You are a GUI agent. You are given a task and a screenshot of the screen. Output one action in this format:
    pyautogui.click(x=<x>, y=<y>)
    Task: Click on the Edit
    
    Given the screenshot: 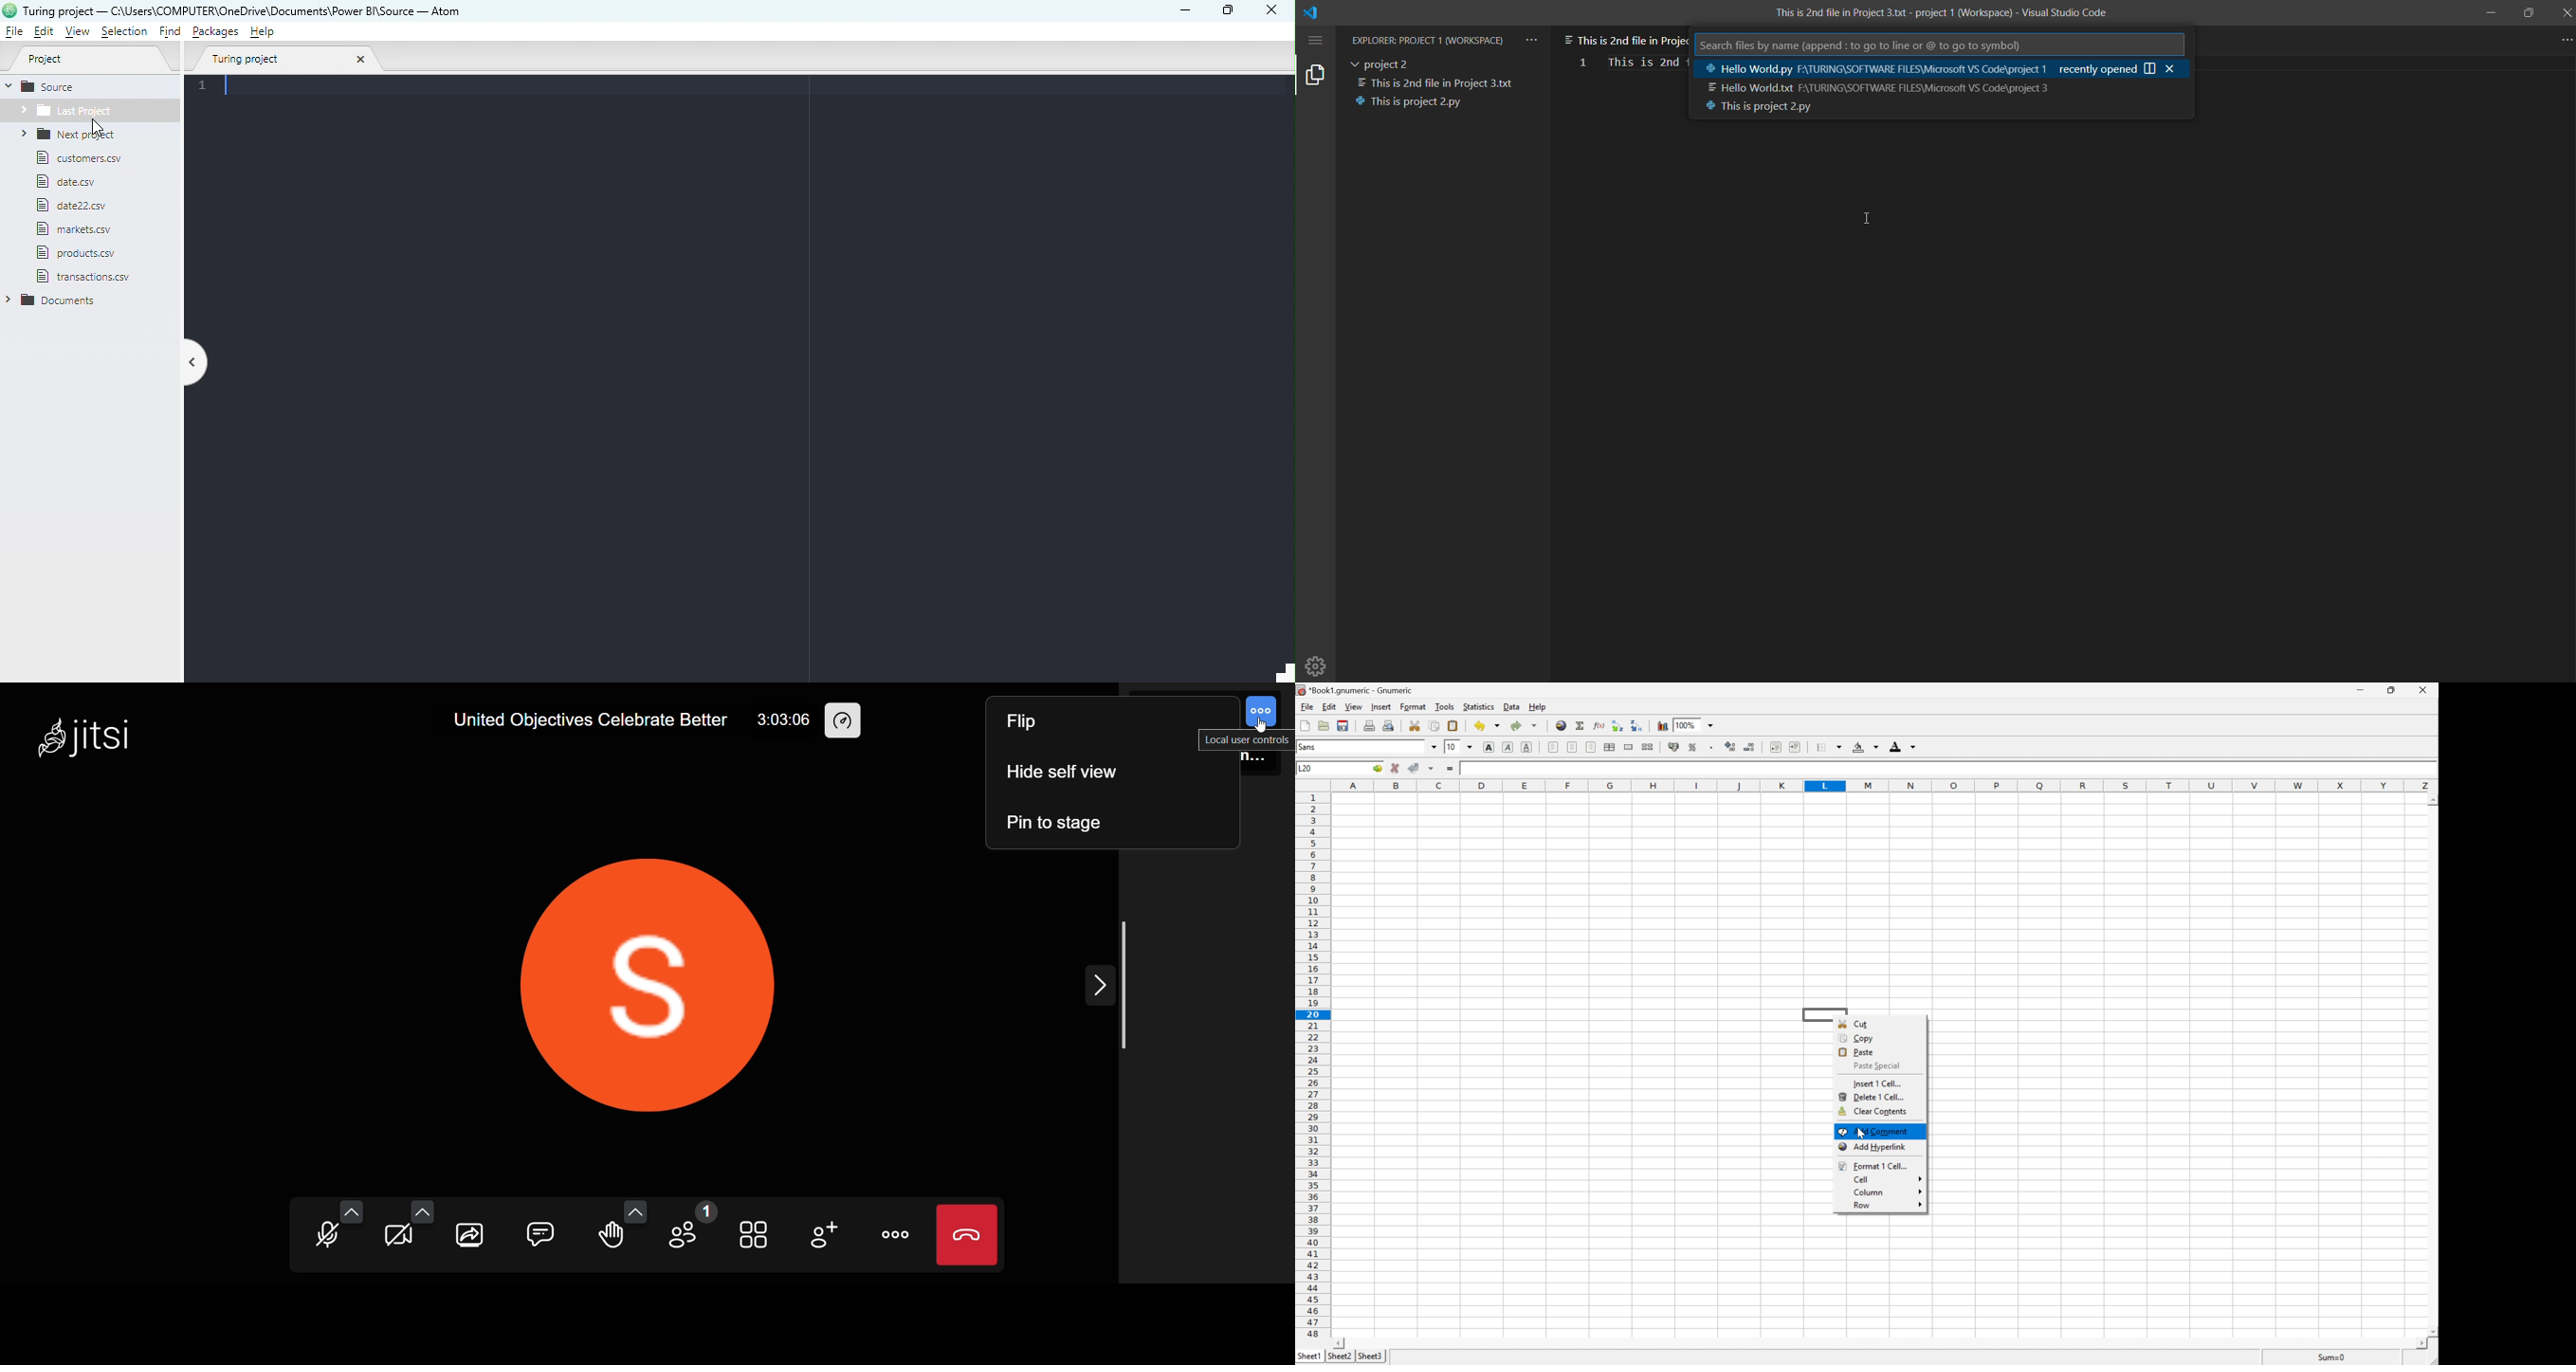 What is the action you would take?
    pyautogui.click(x=1330, y=707)
    